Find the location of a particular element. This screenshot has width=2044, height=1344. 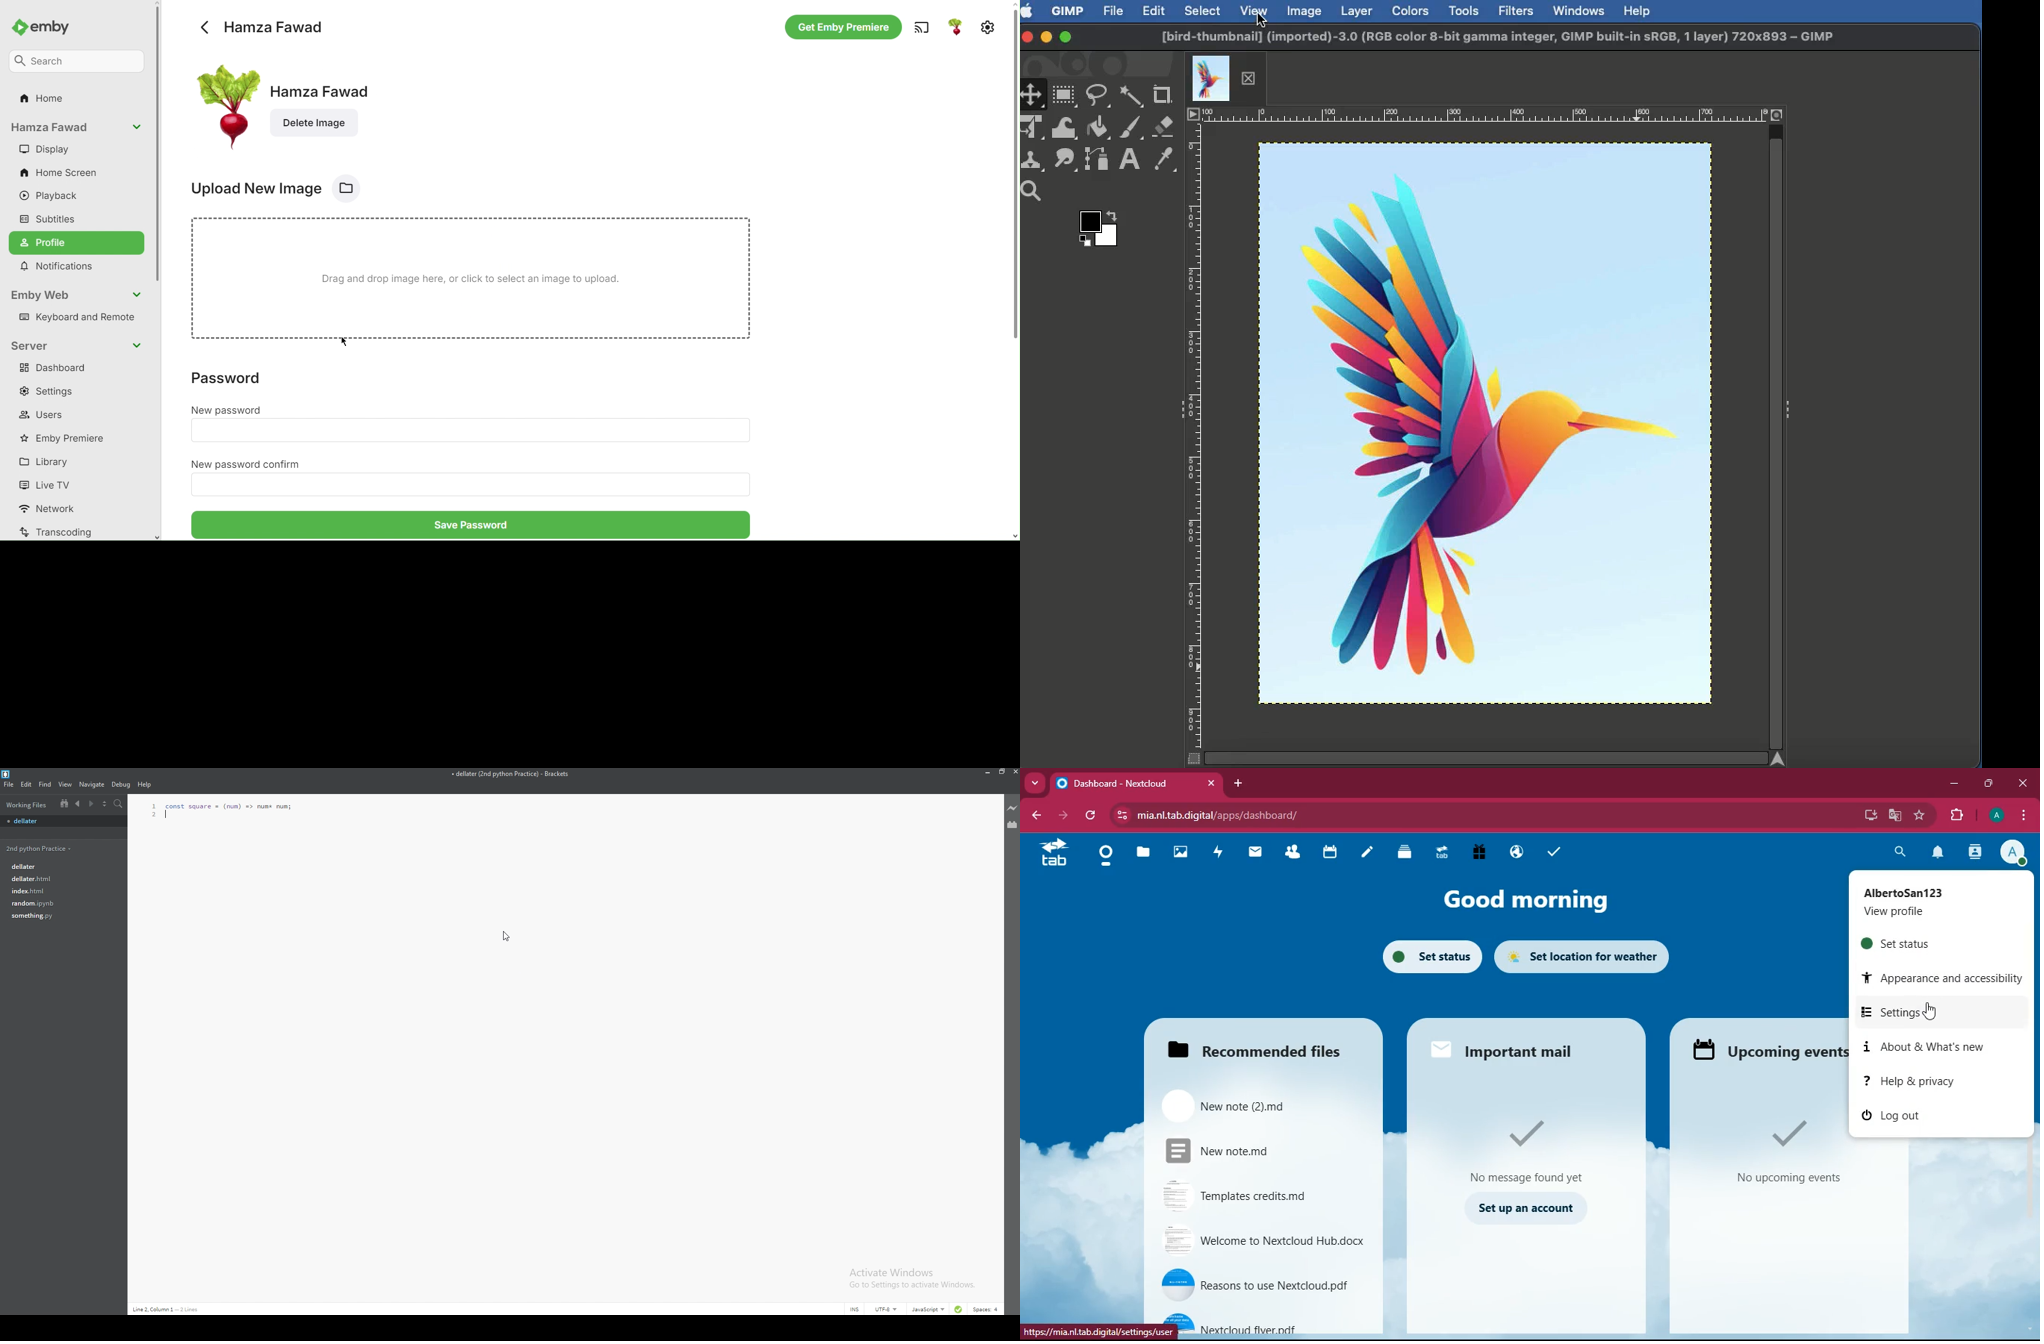

mail is located at coordinates (1255, 852).